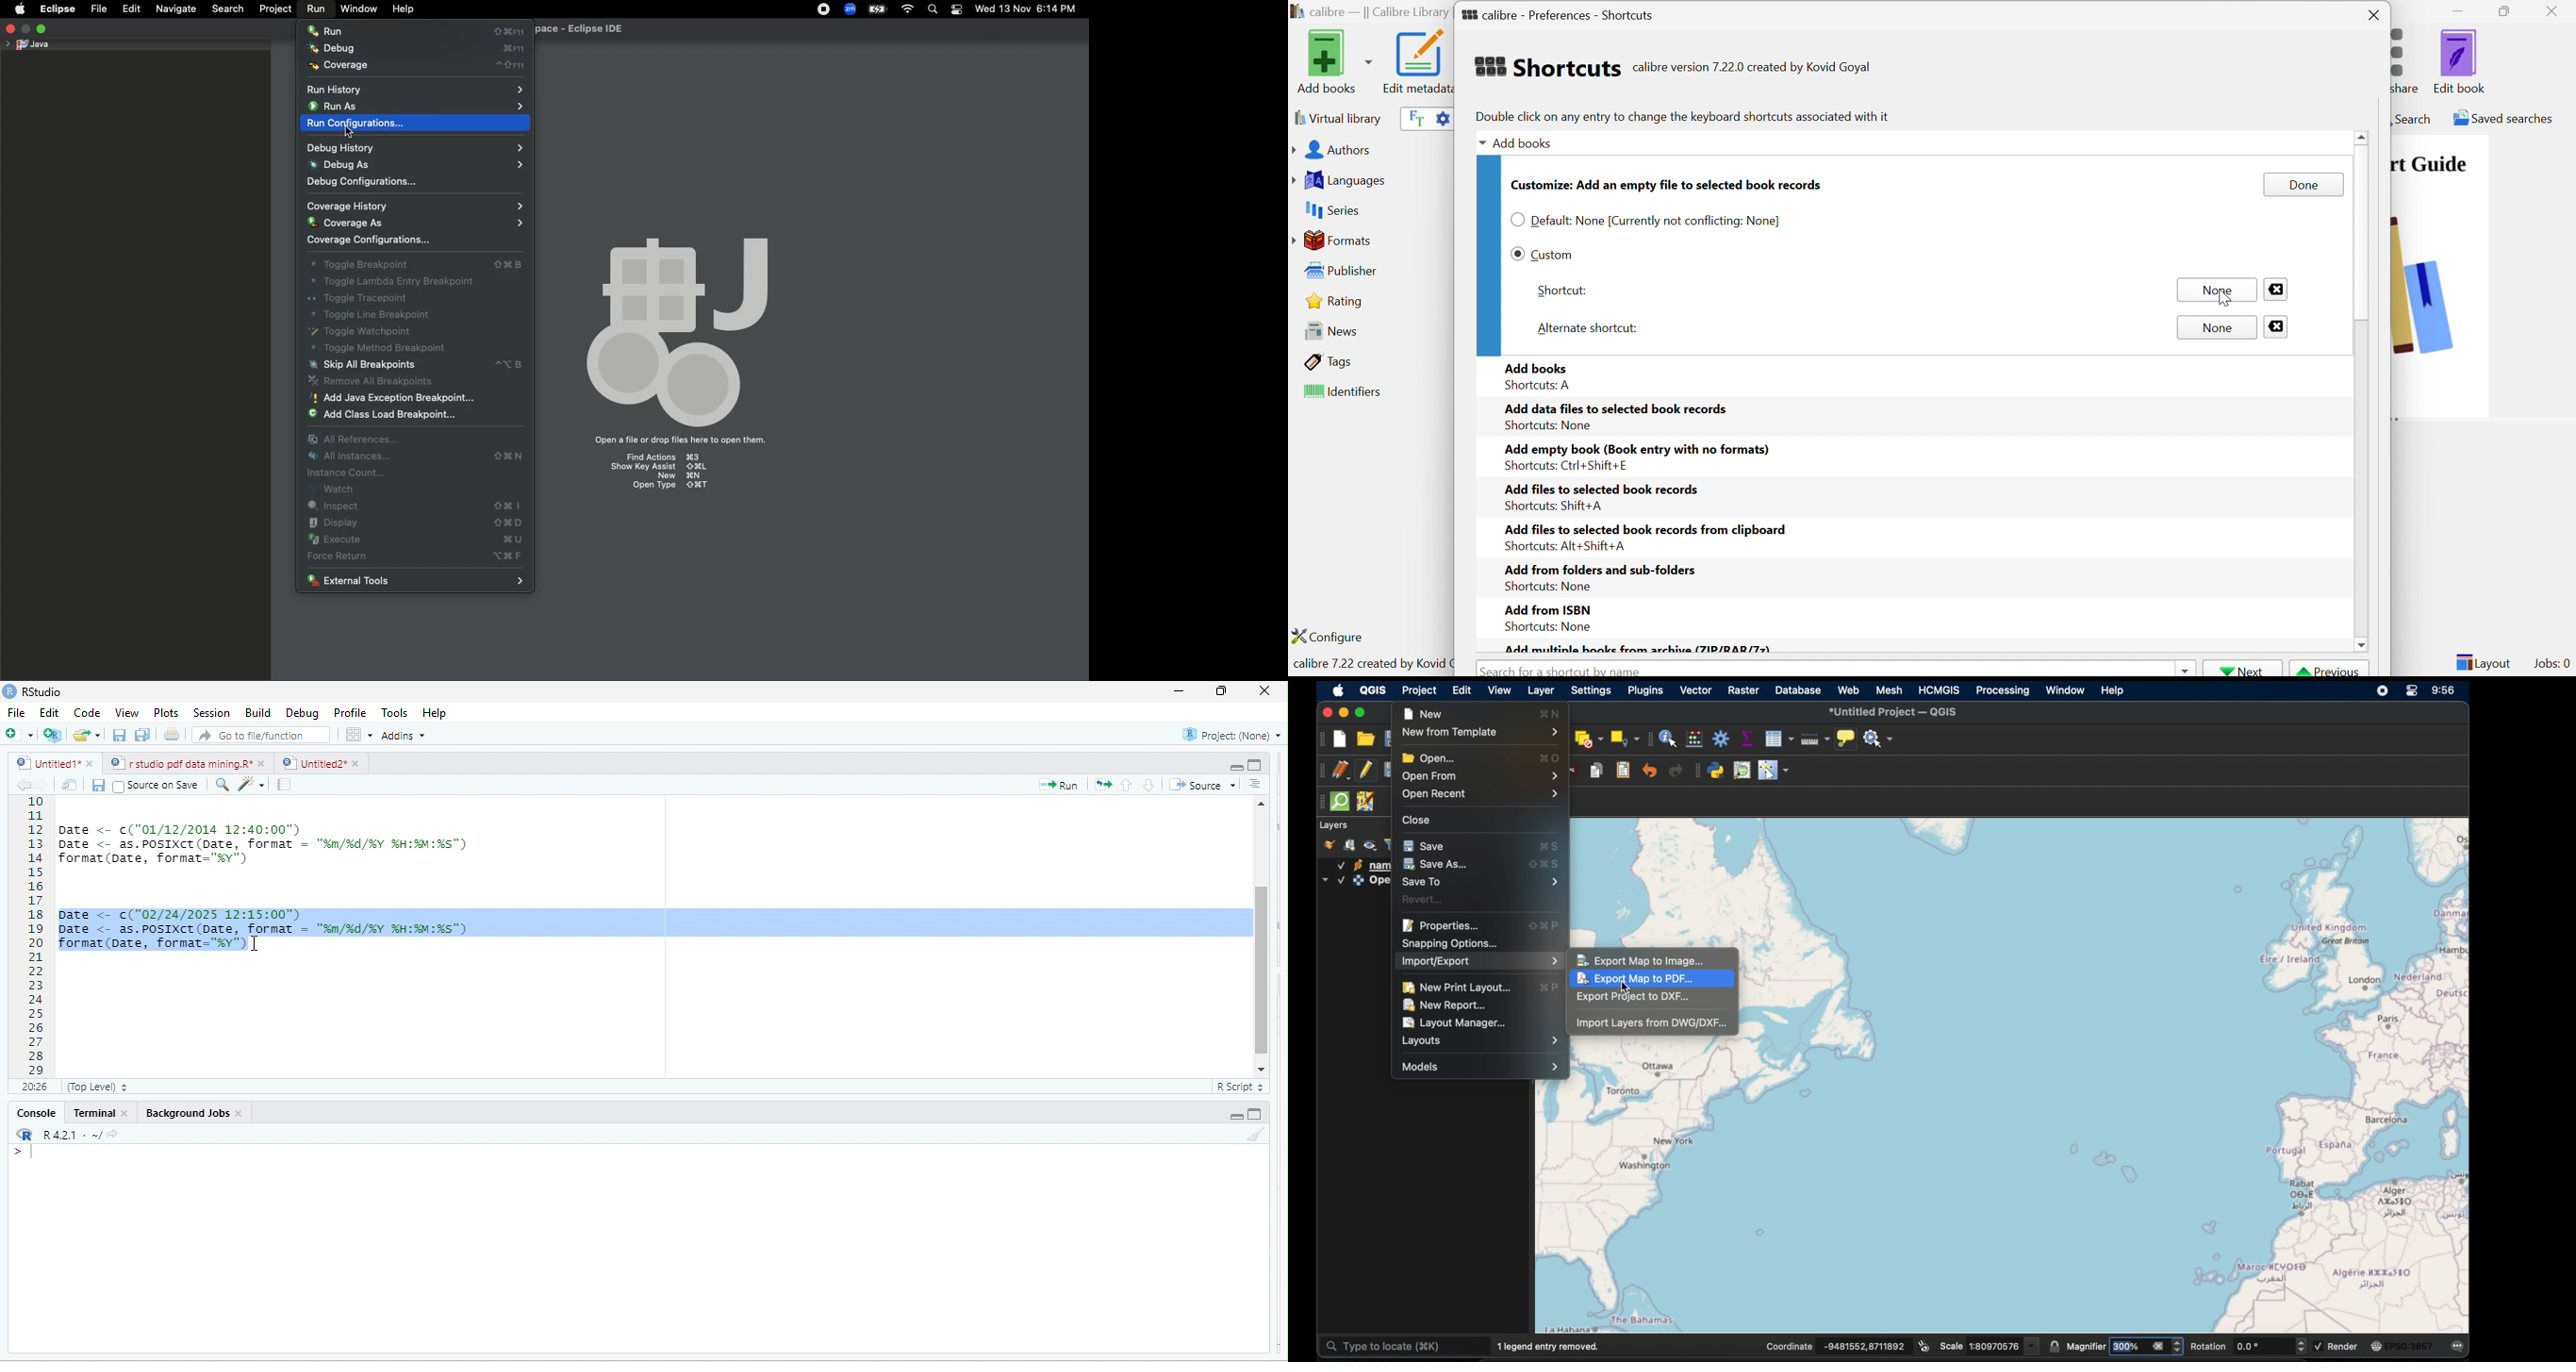 This screenshot has width=2576, height=1372. What do you see at coordinates (1129, 784) in the screenshot?
I see `go to previous section/chunk` at bounding box center [1129, 784].